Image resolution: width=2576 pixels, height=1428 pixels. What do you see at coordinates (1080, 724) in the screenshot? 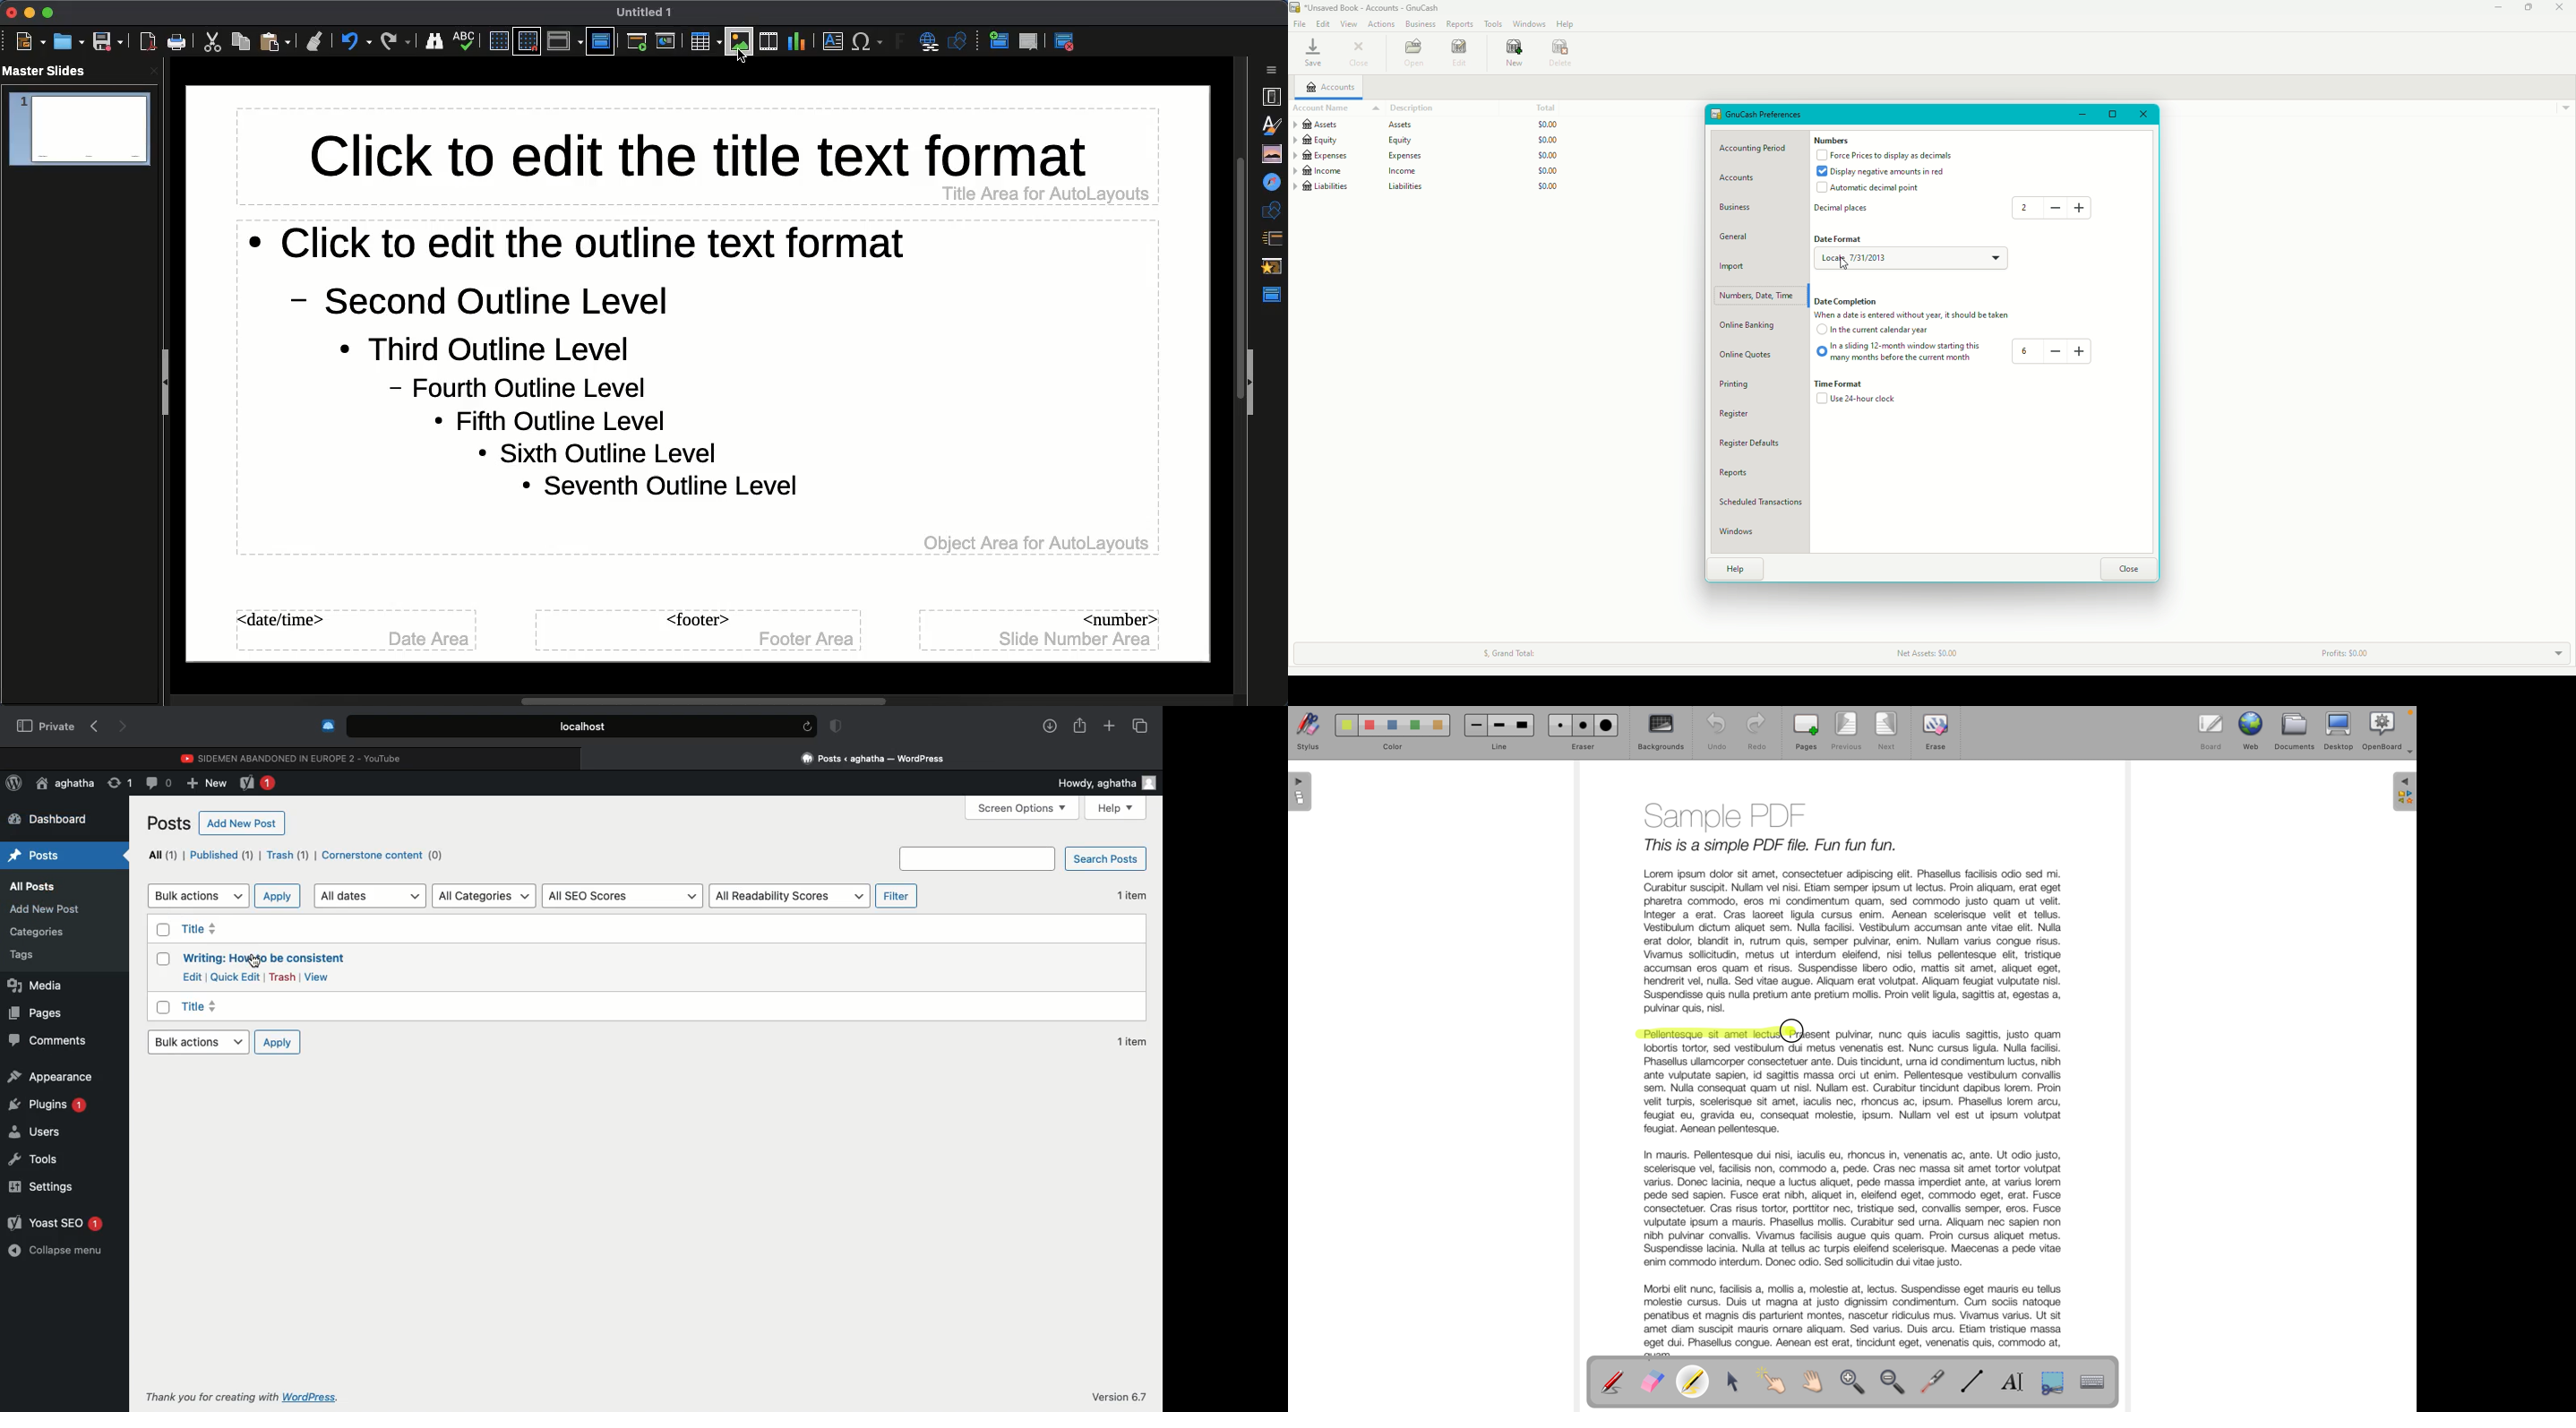
I see `Share` at bounding box center [1080, 724].